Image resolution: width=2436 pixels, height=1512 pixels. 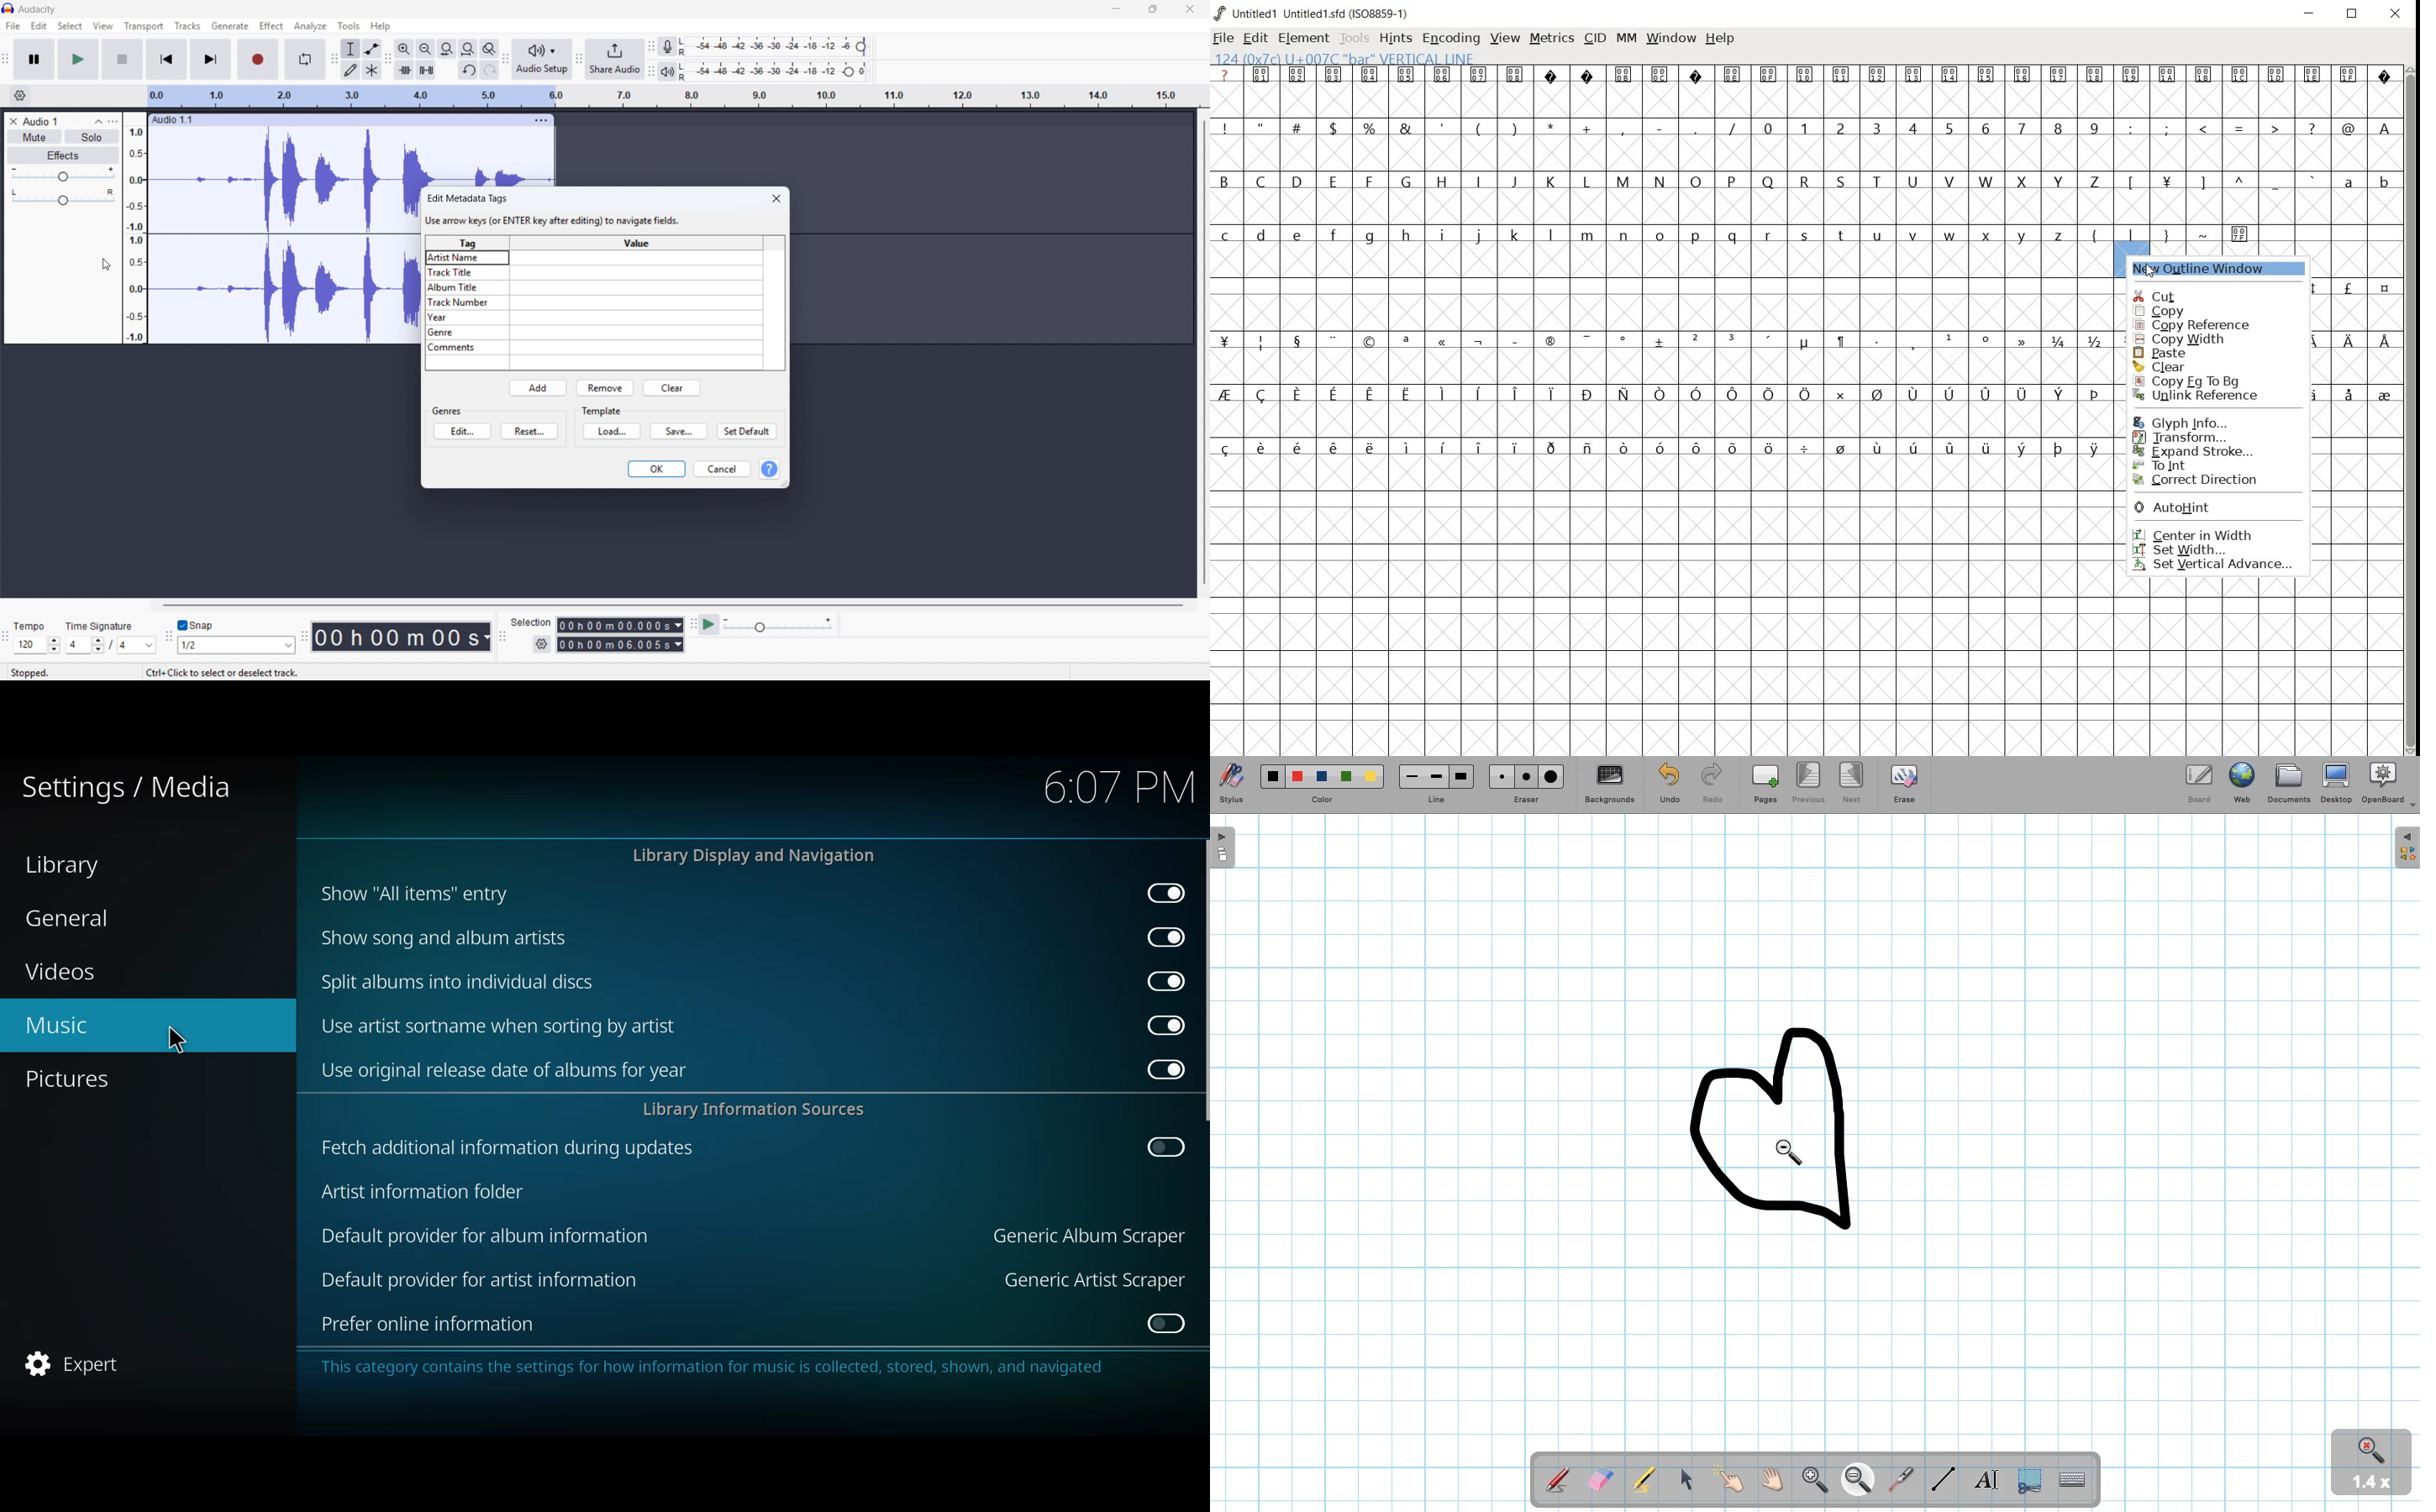 I want to click on library, so click(x=69, y=863).